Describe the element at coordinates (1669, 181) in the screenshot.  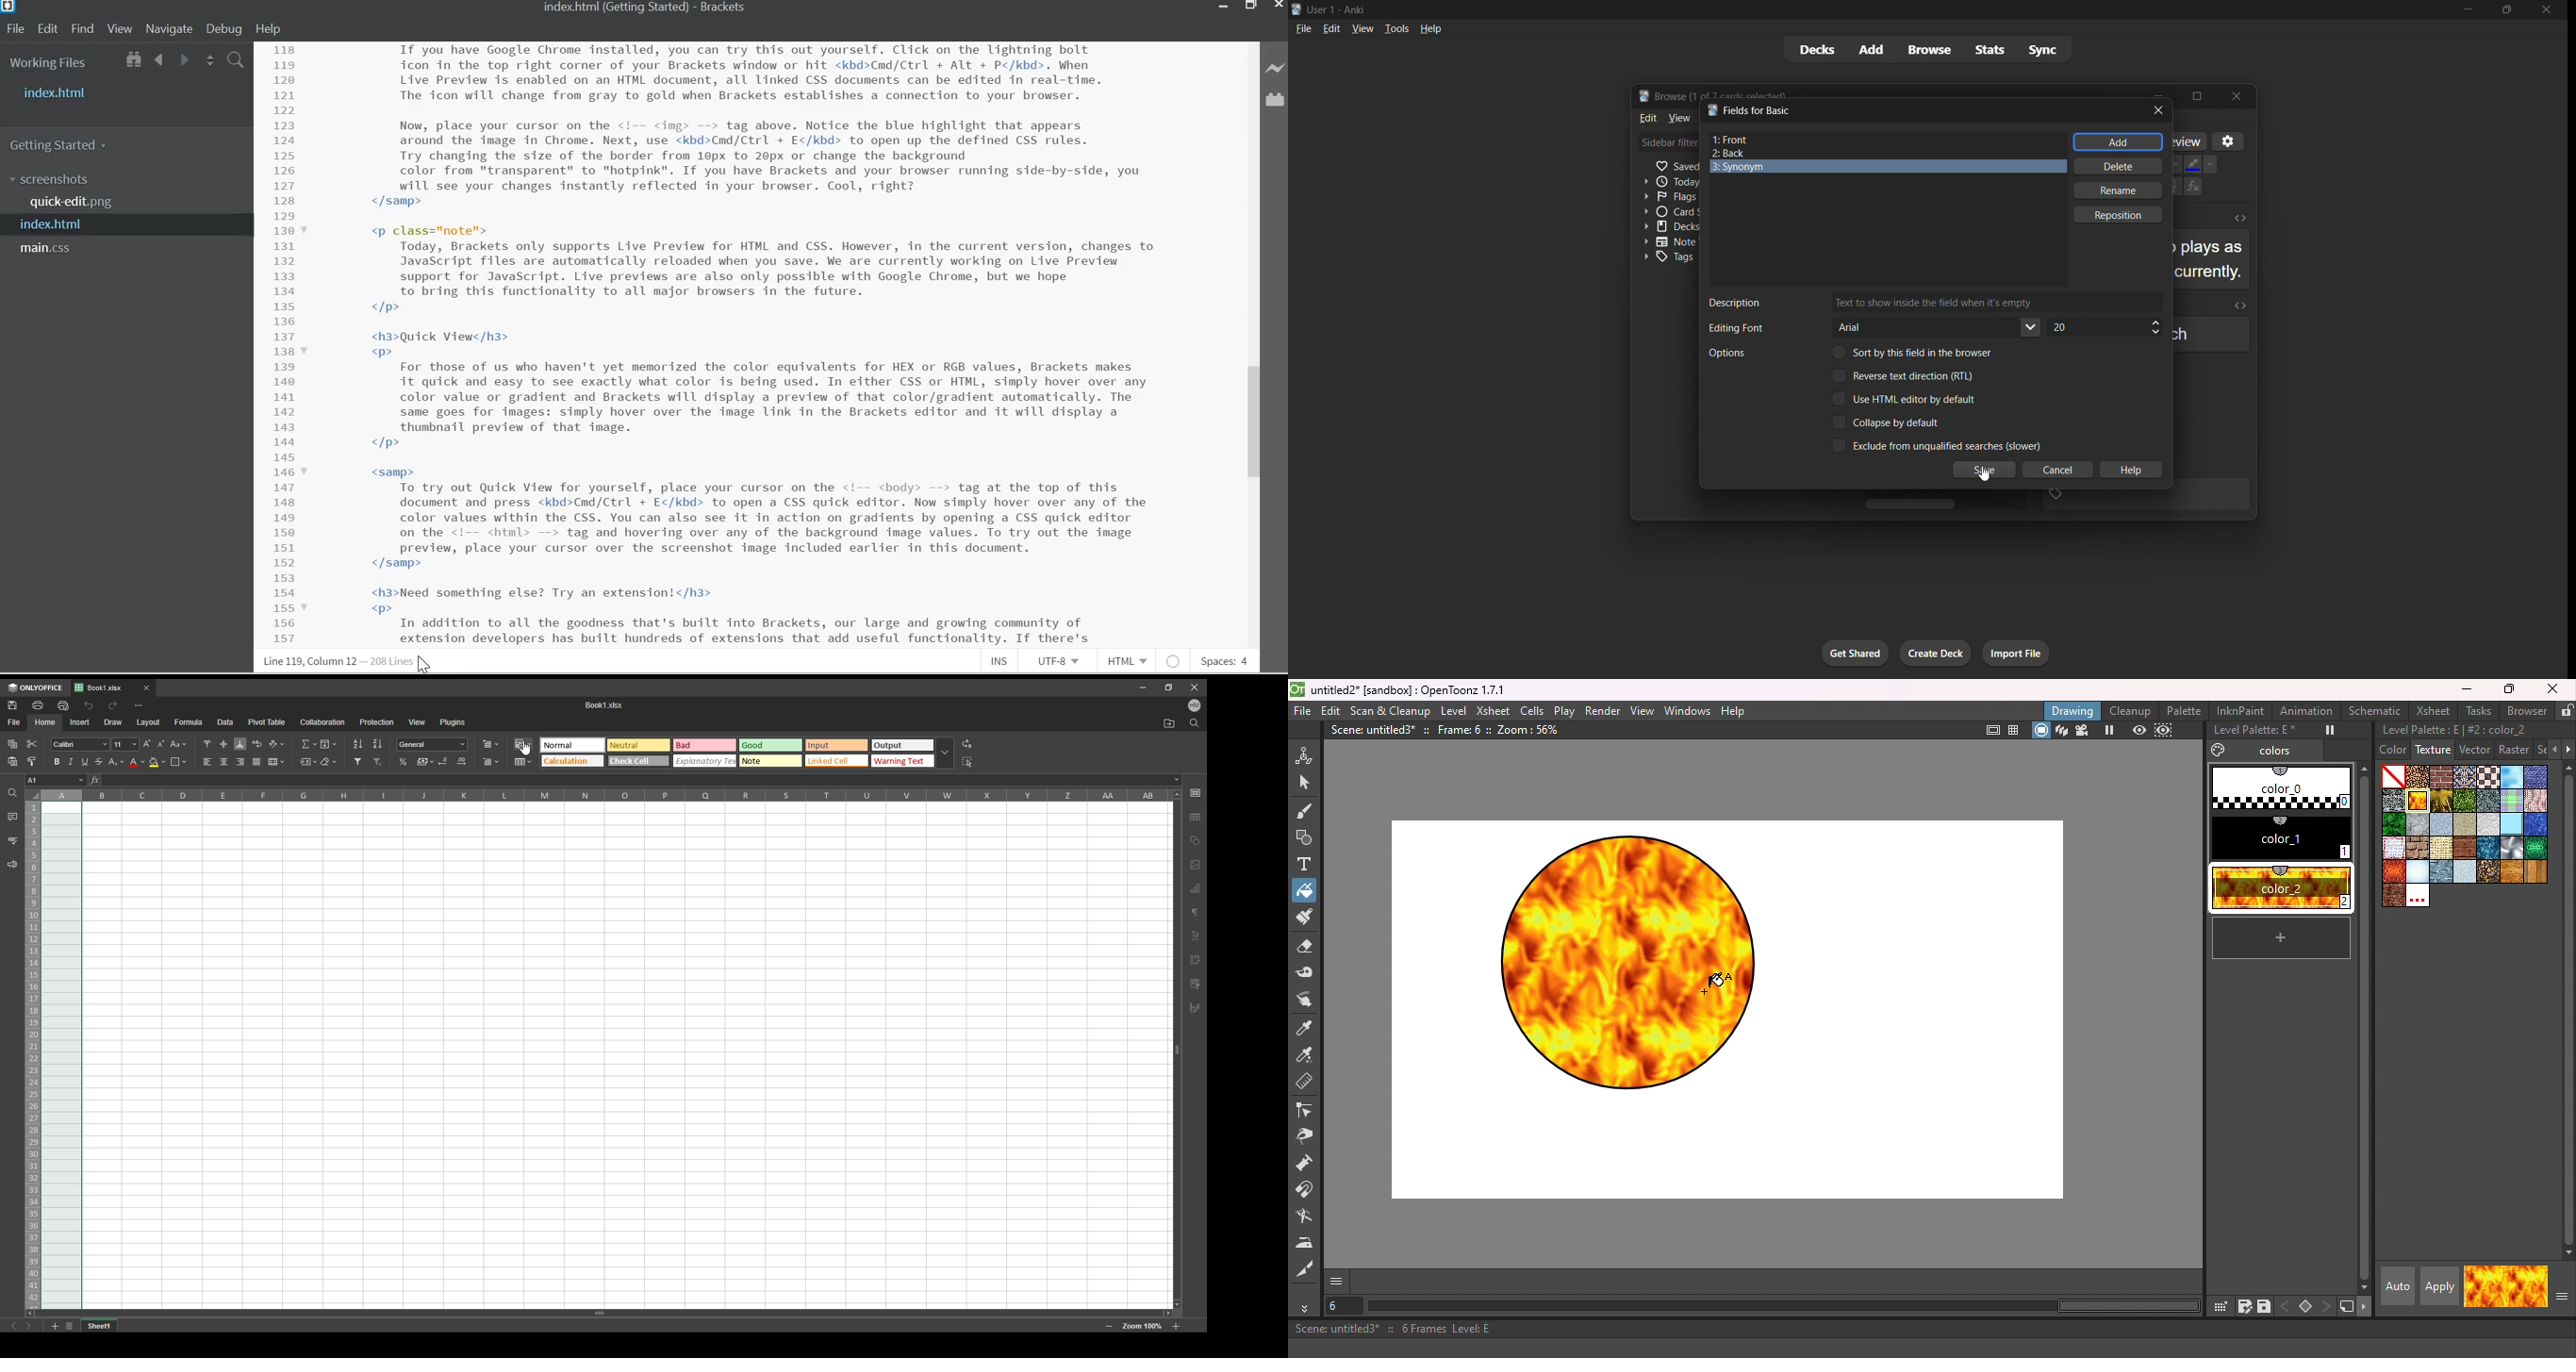
I see `Today` at that location.